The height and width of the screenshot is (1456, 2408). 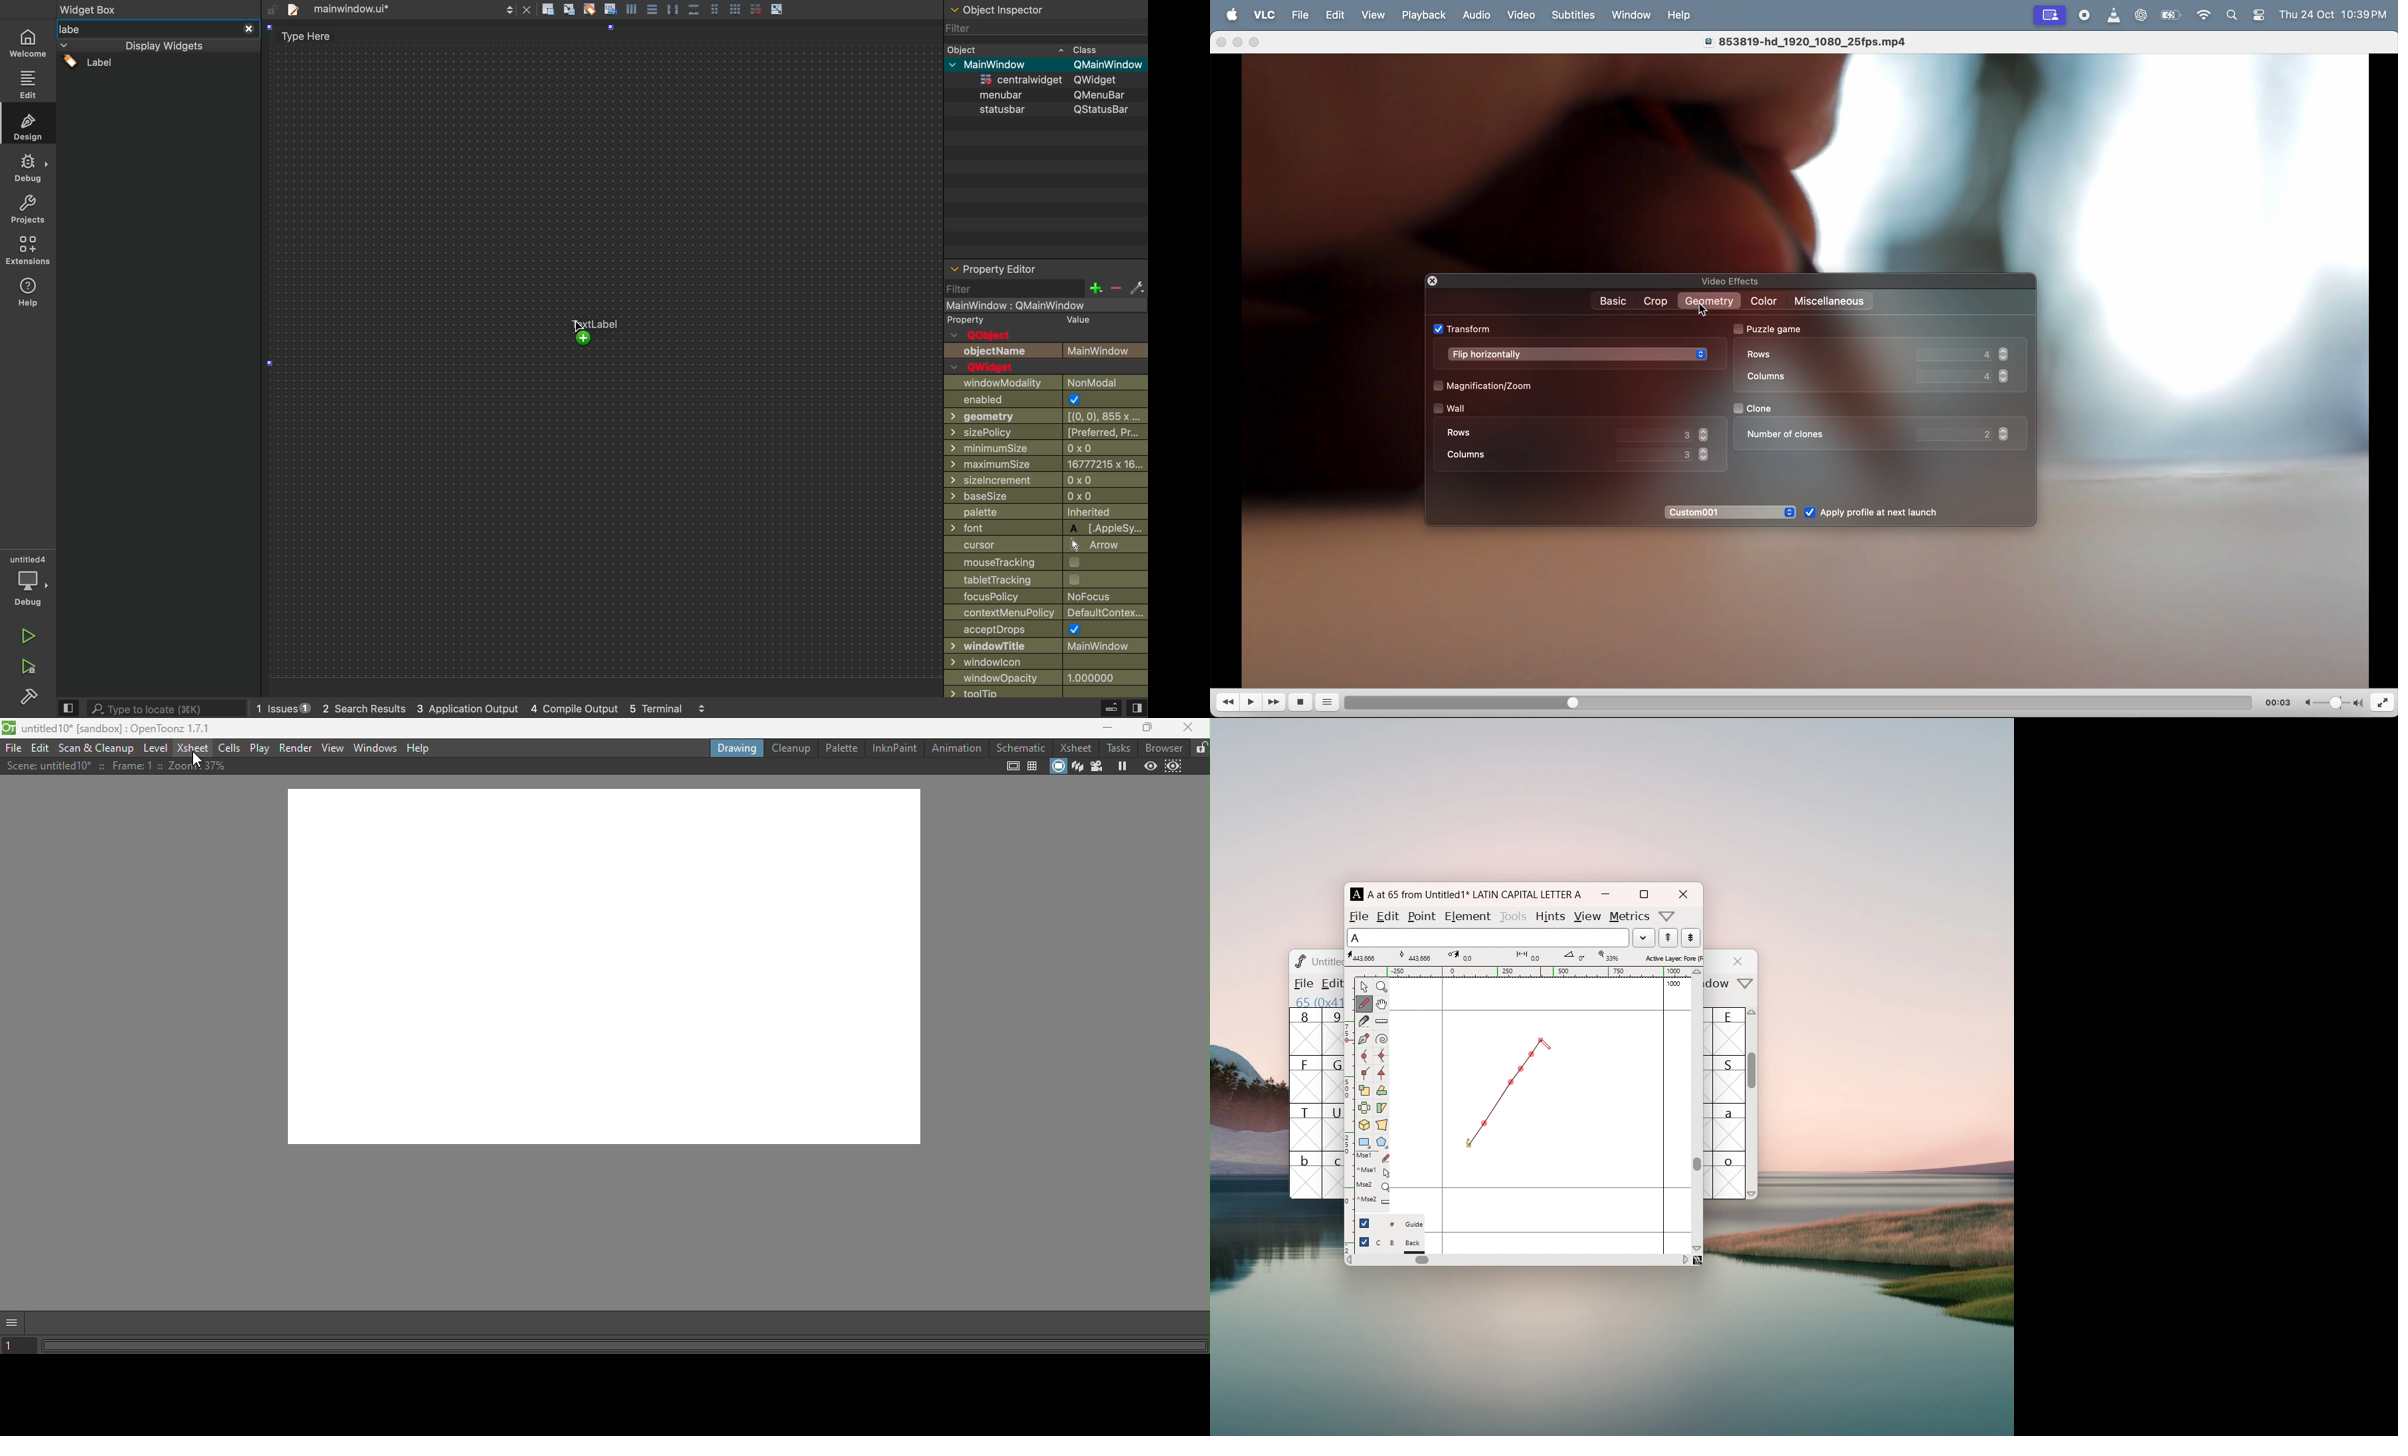 I want to click on checkbox, so click(x=1364, y=1223).